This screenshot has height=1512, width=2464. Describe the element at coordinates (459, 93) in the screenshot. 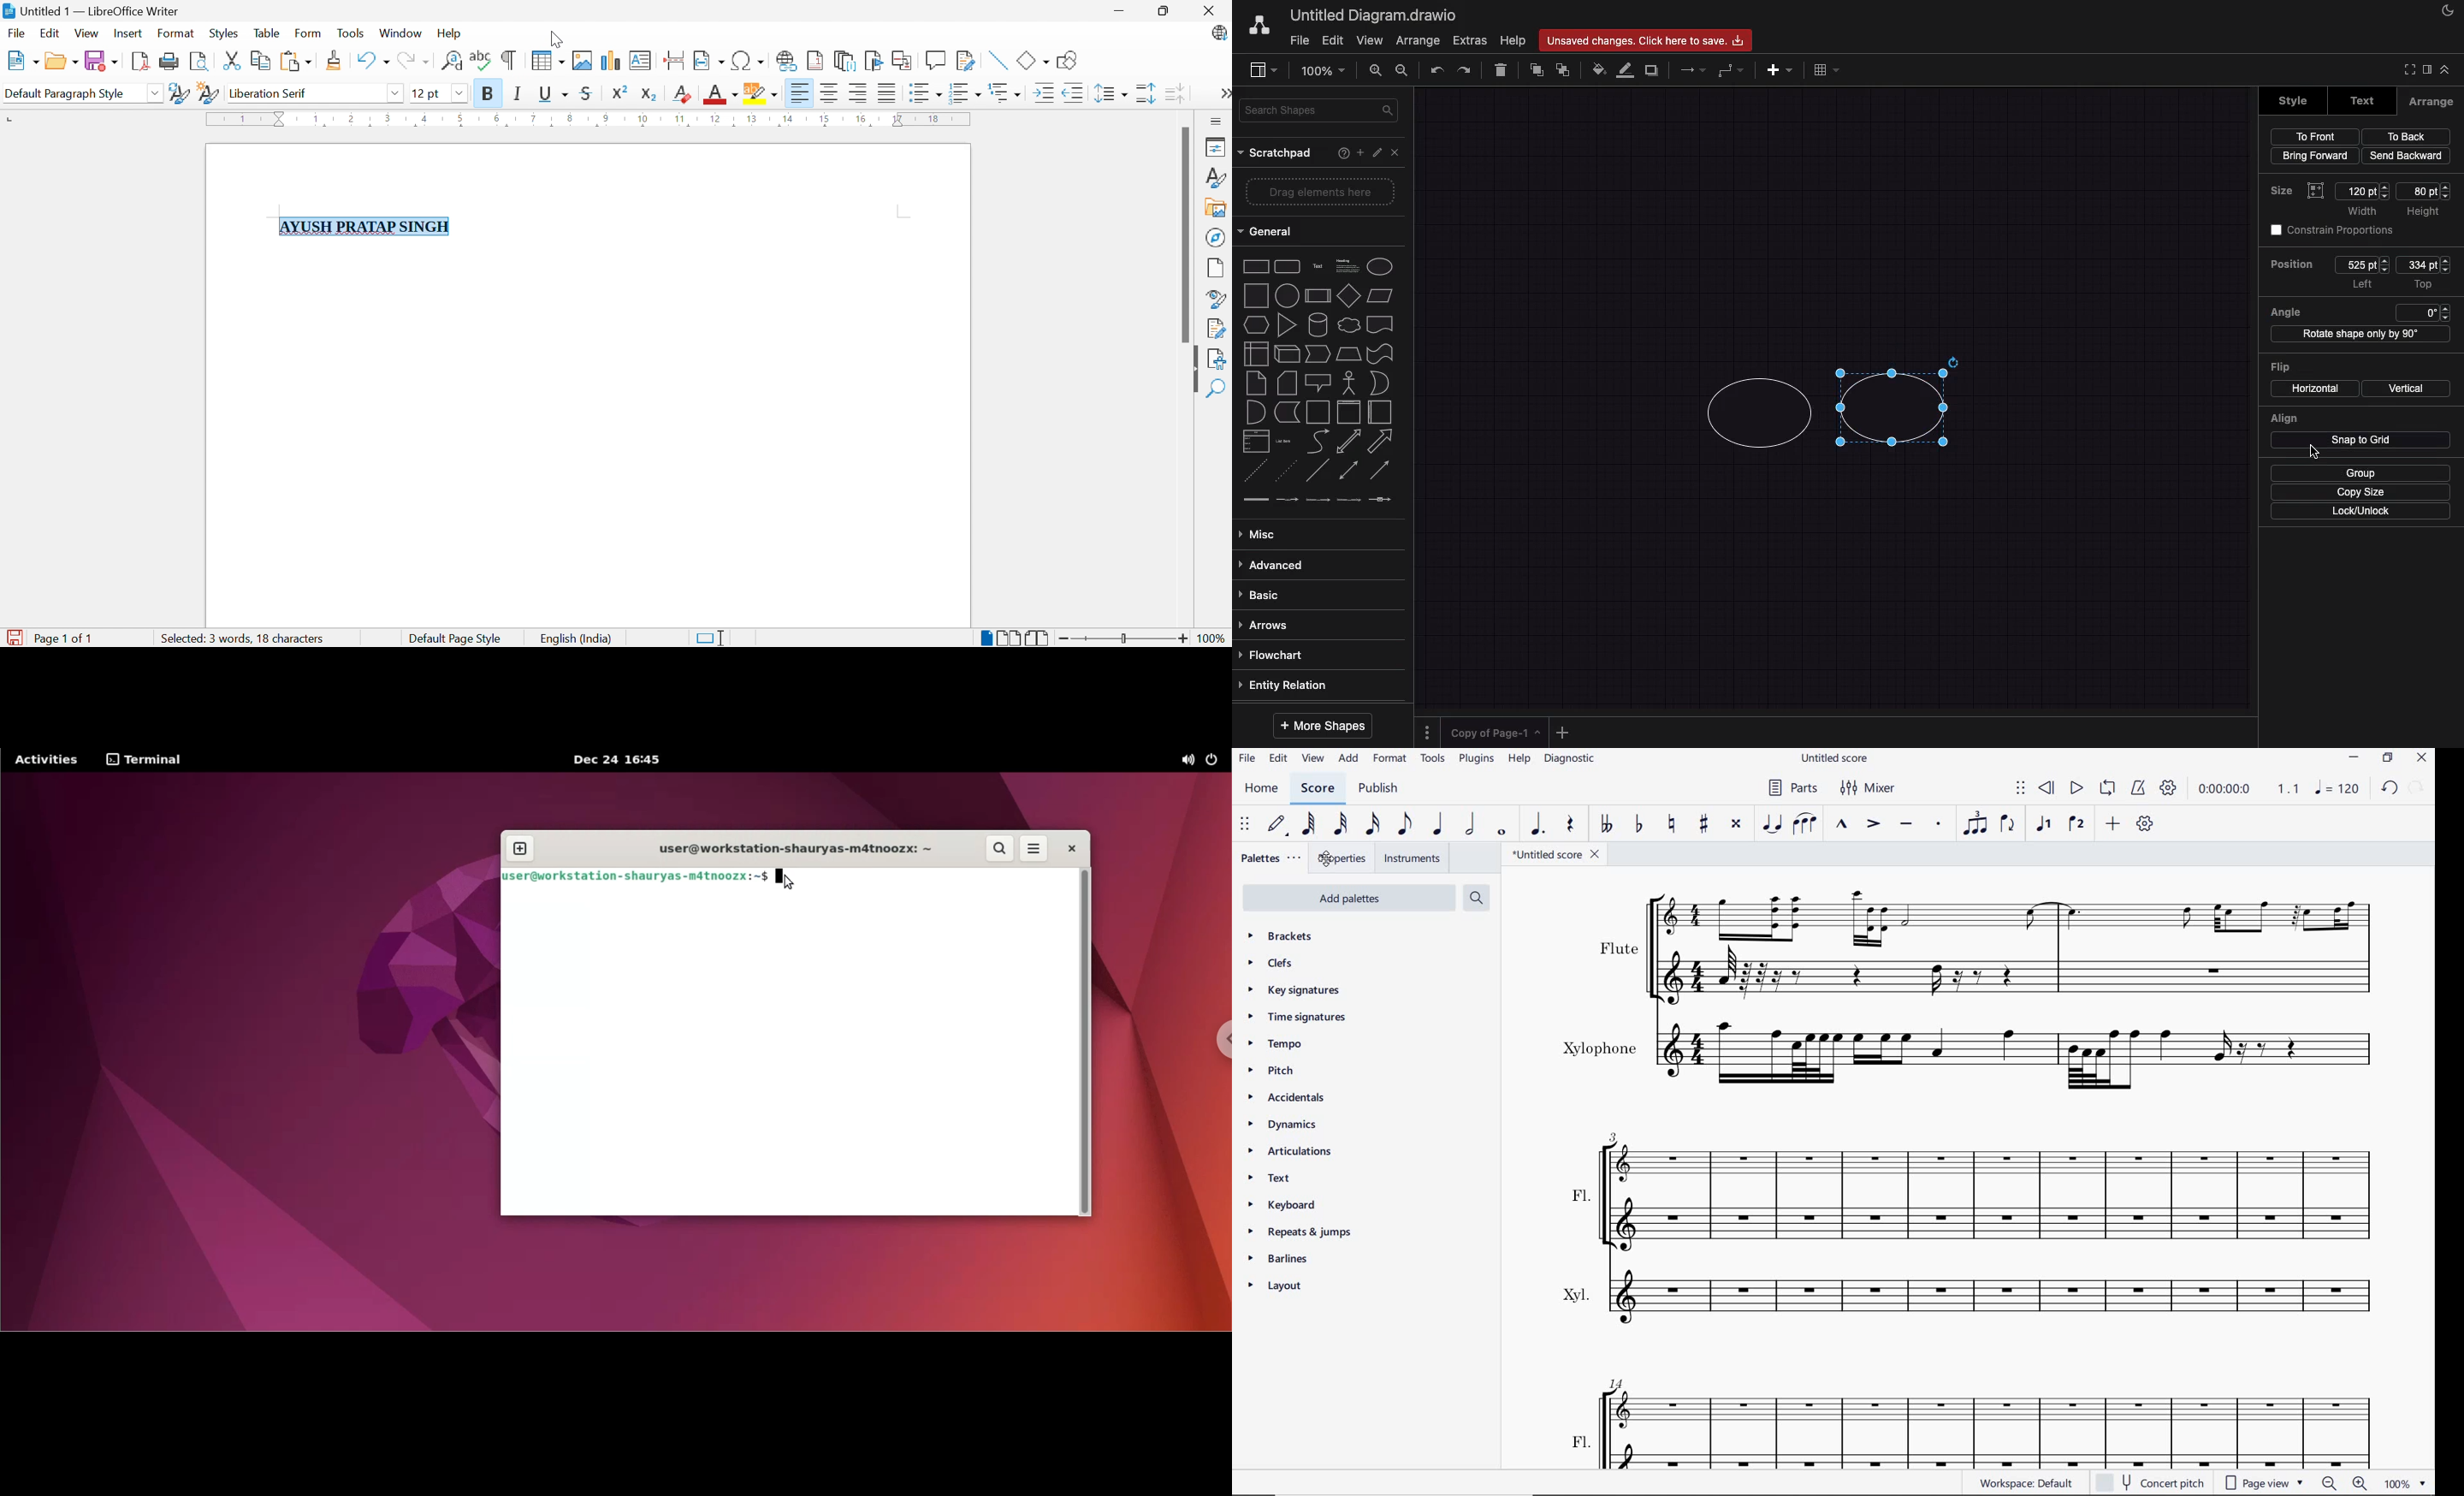

I see `Drop Down` at that location.